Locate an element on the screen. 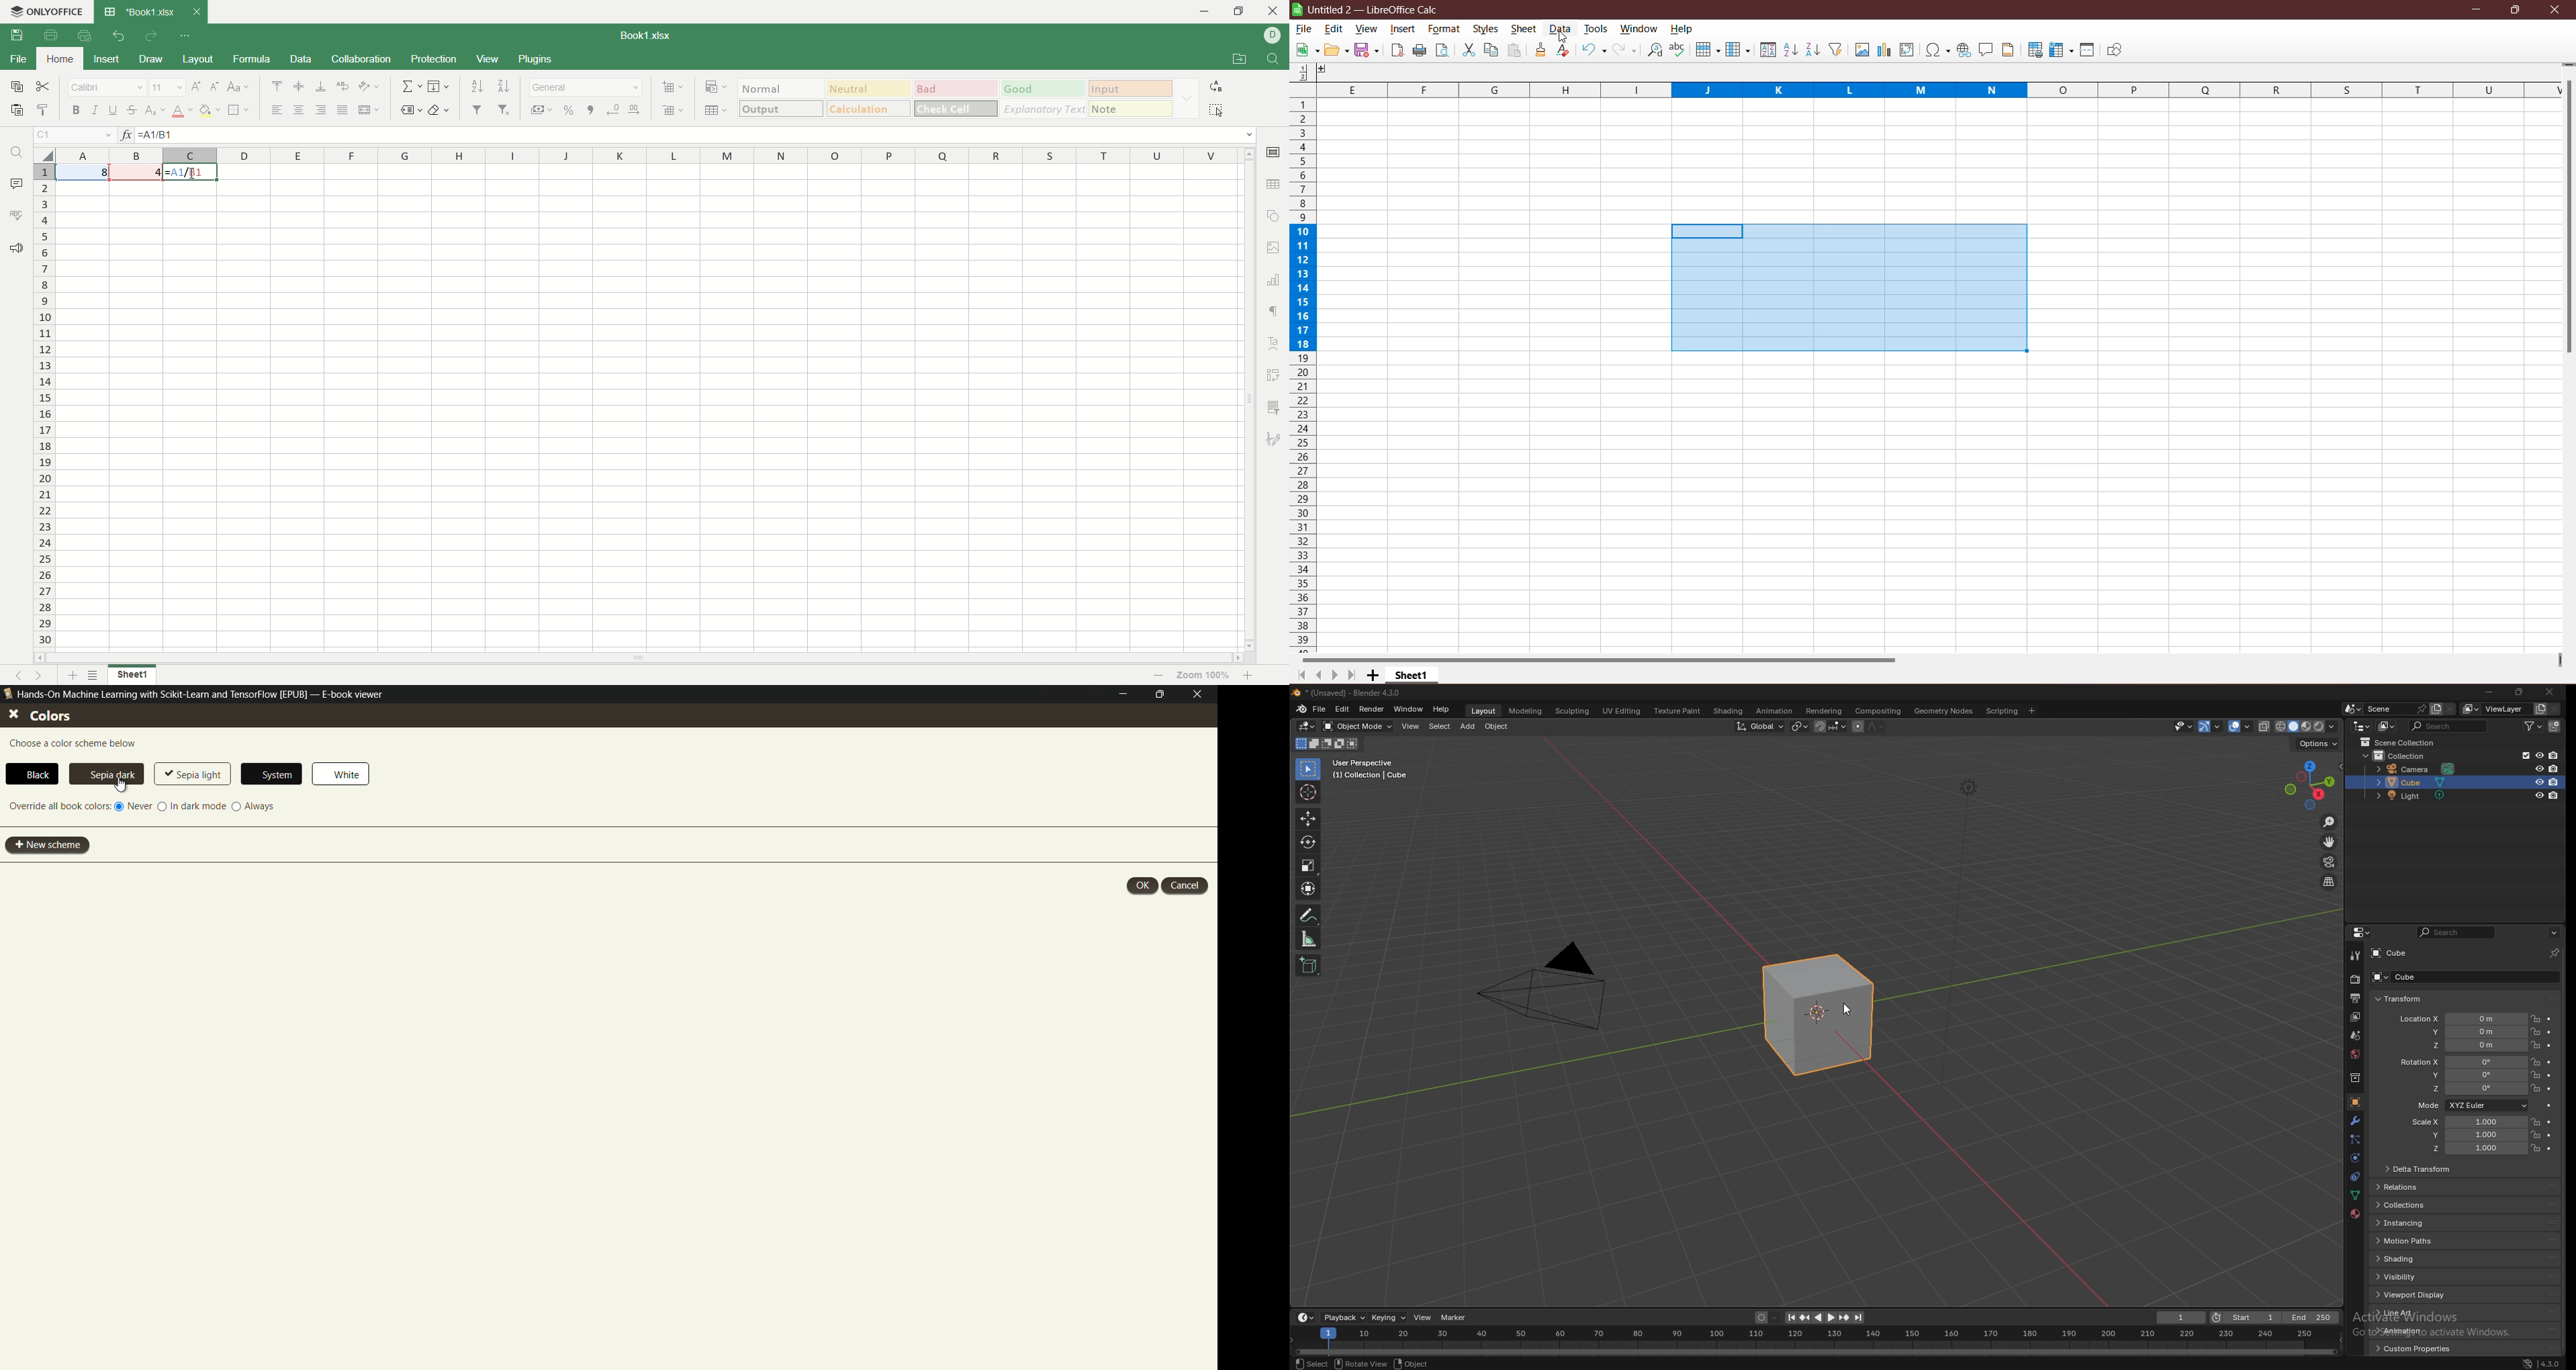  system is located at coordinates (271, 774).